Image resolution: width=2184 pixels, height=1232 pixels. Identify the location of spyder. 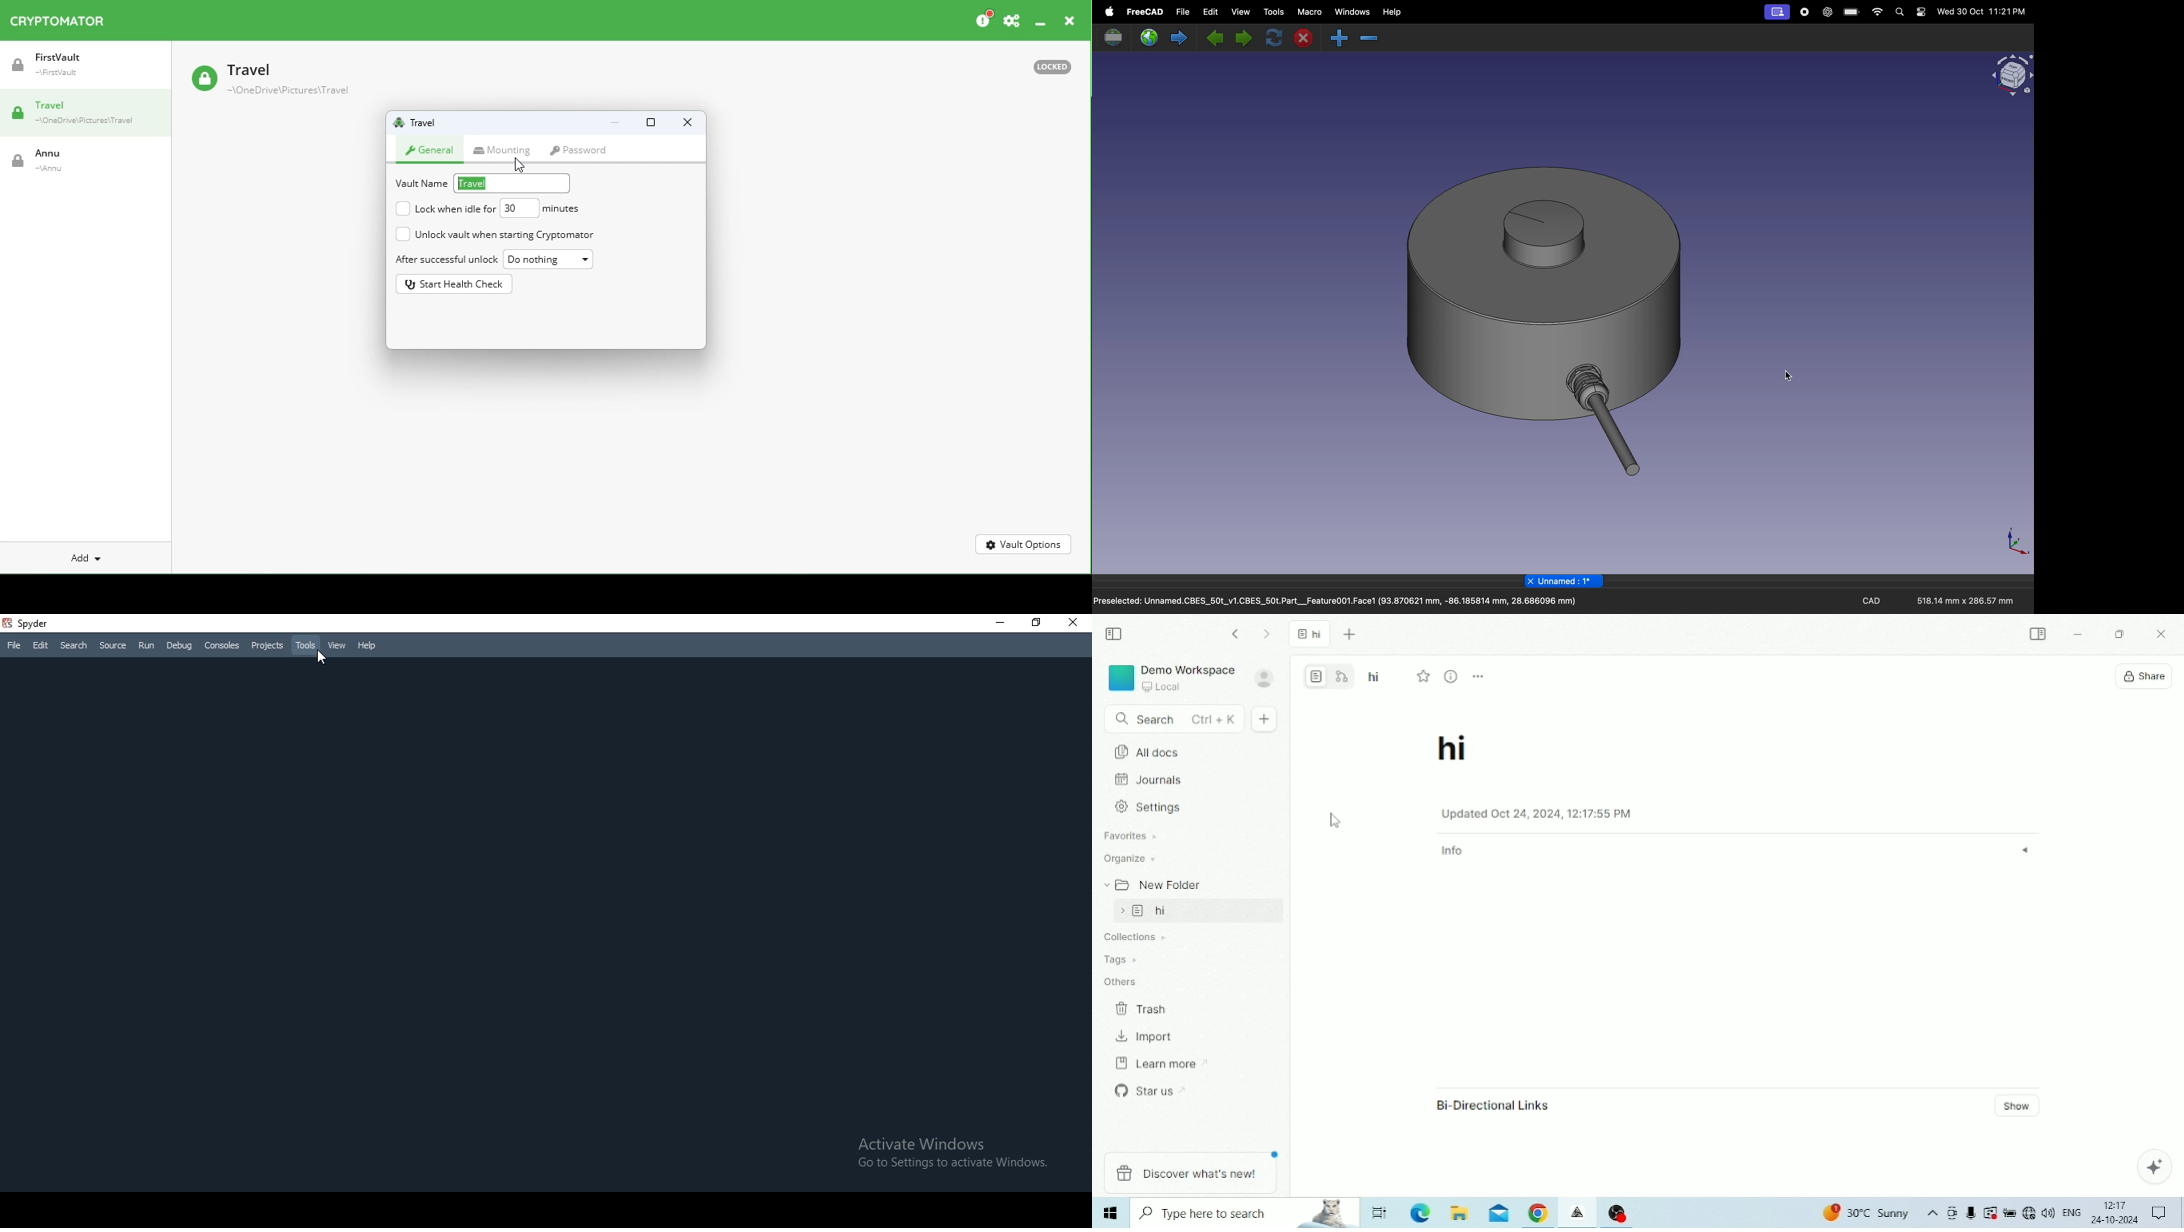
(29, 623).